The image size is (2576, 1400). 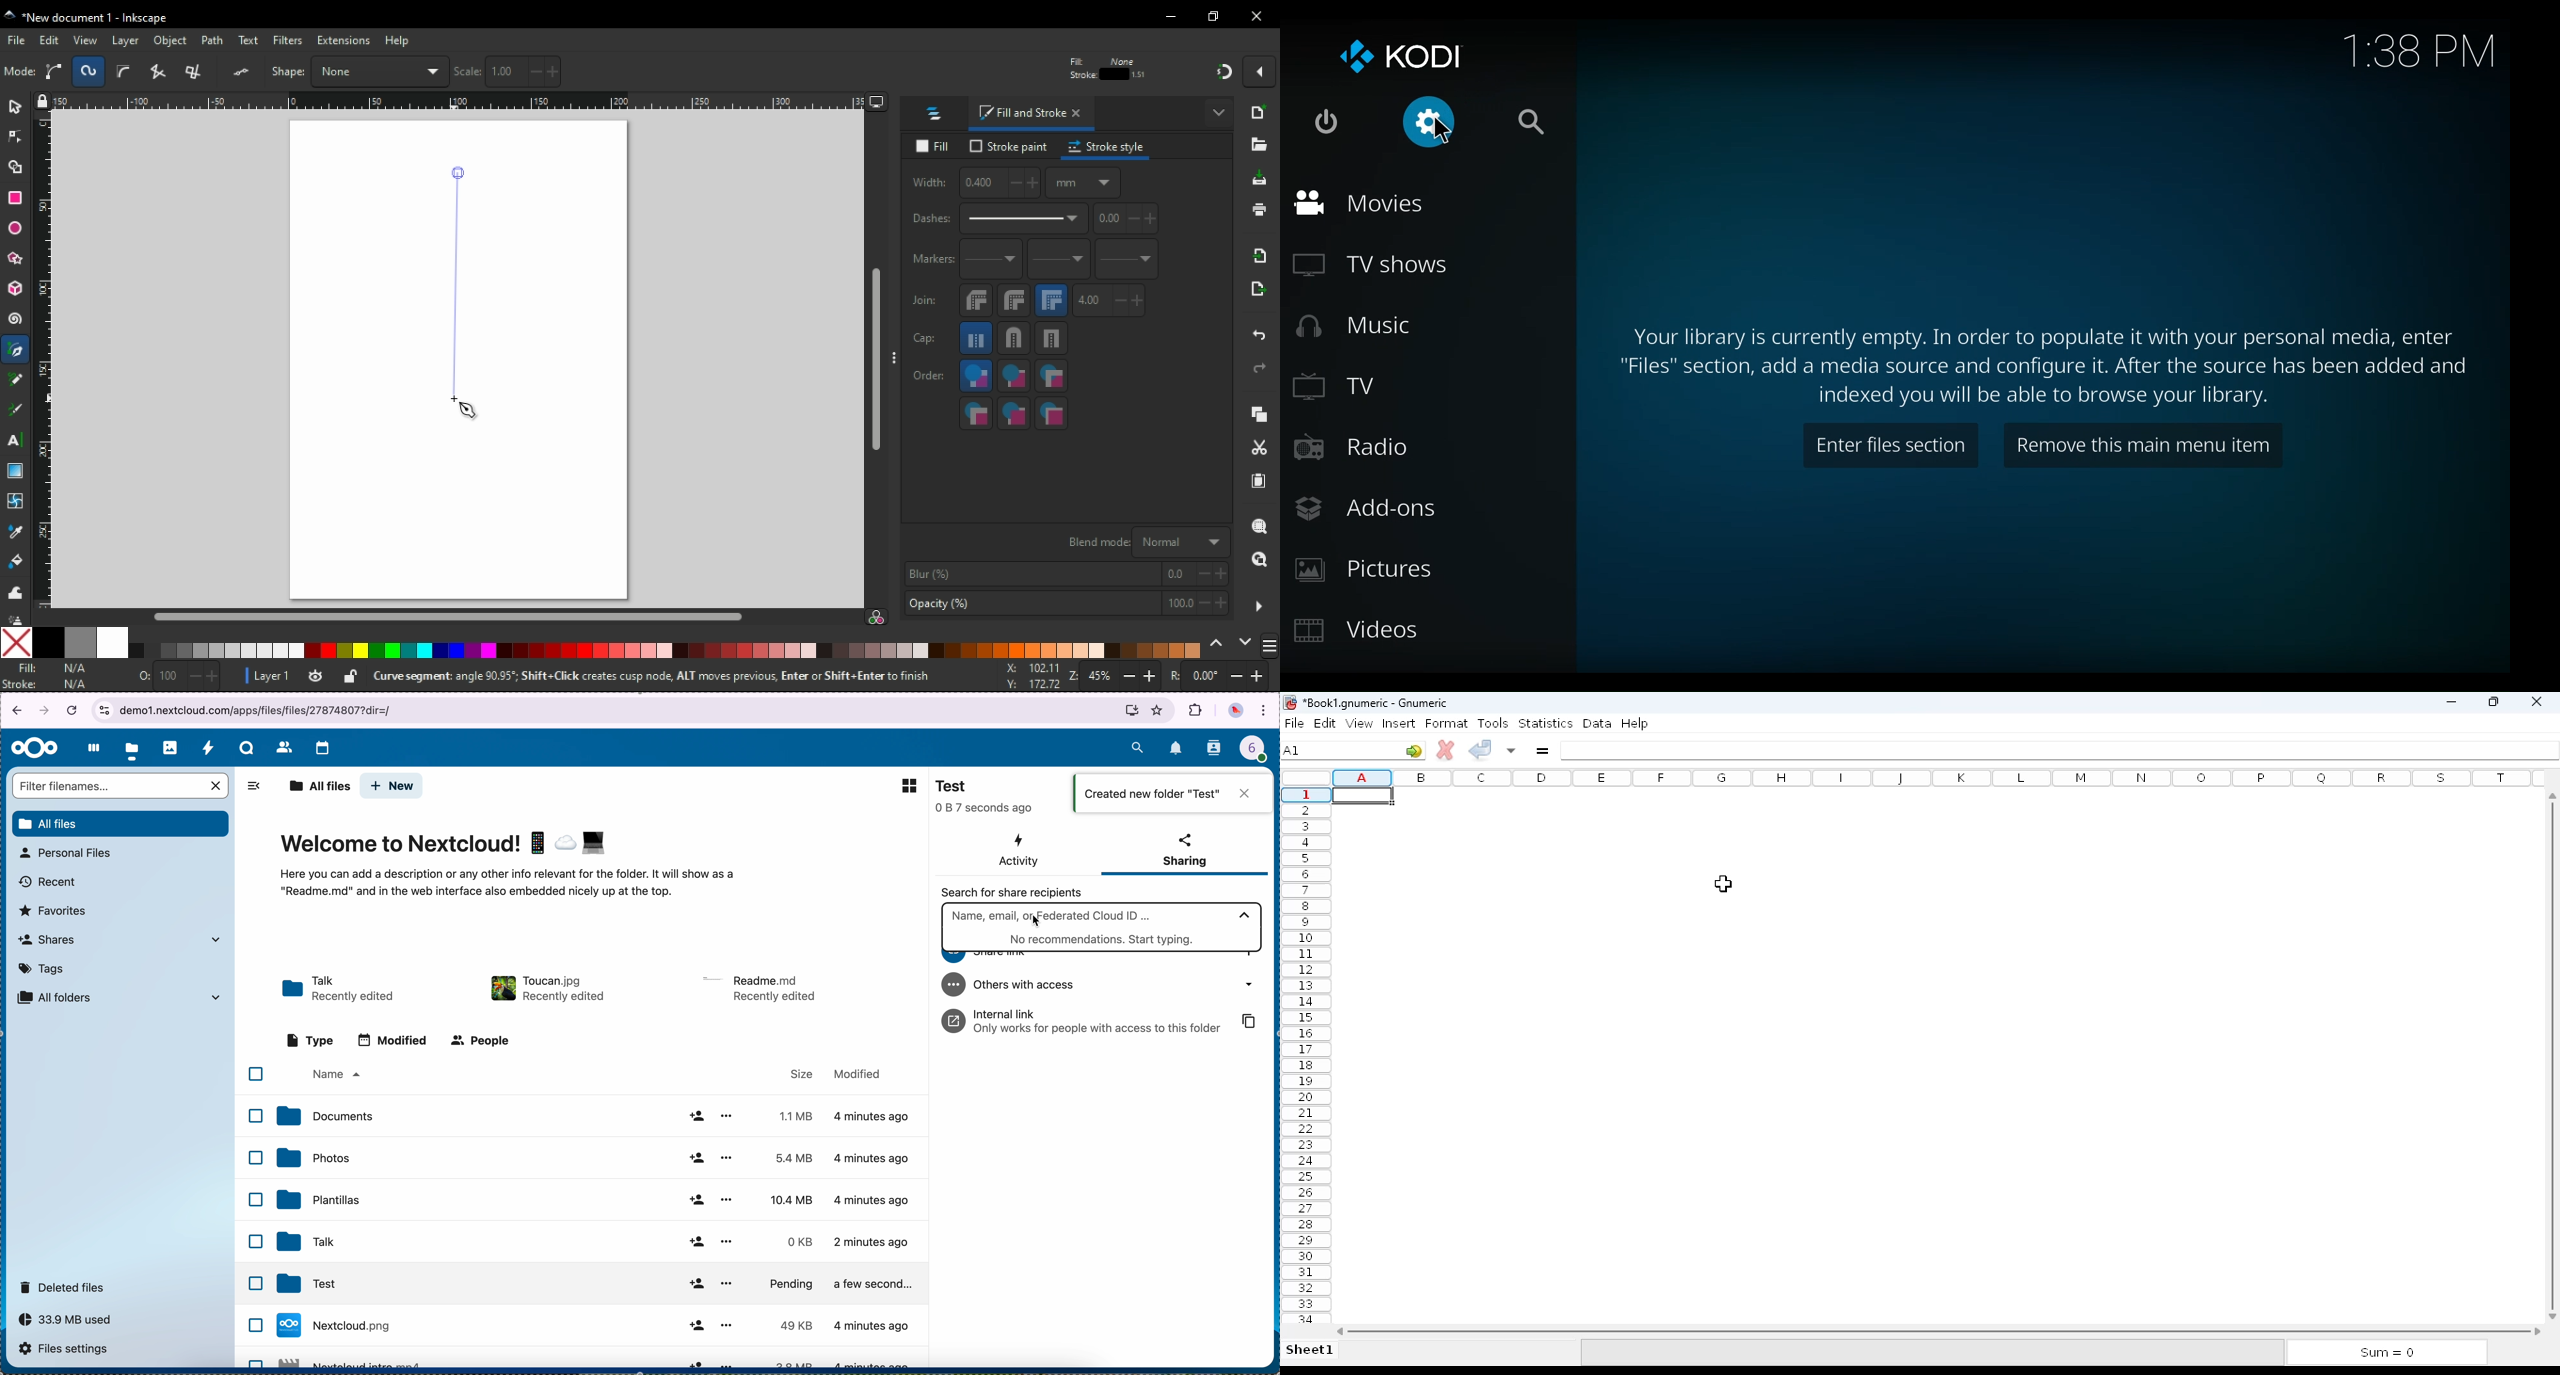 I want to click on templates, so click(x=595, y=1198).